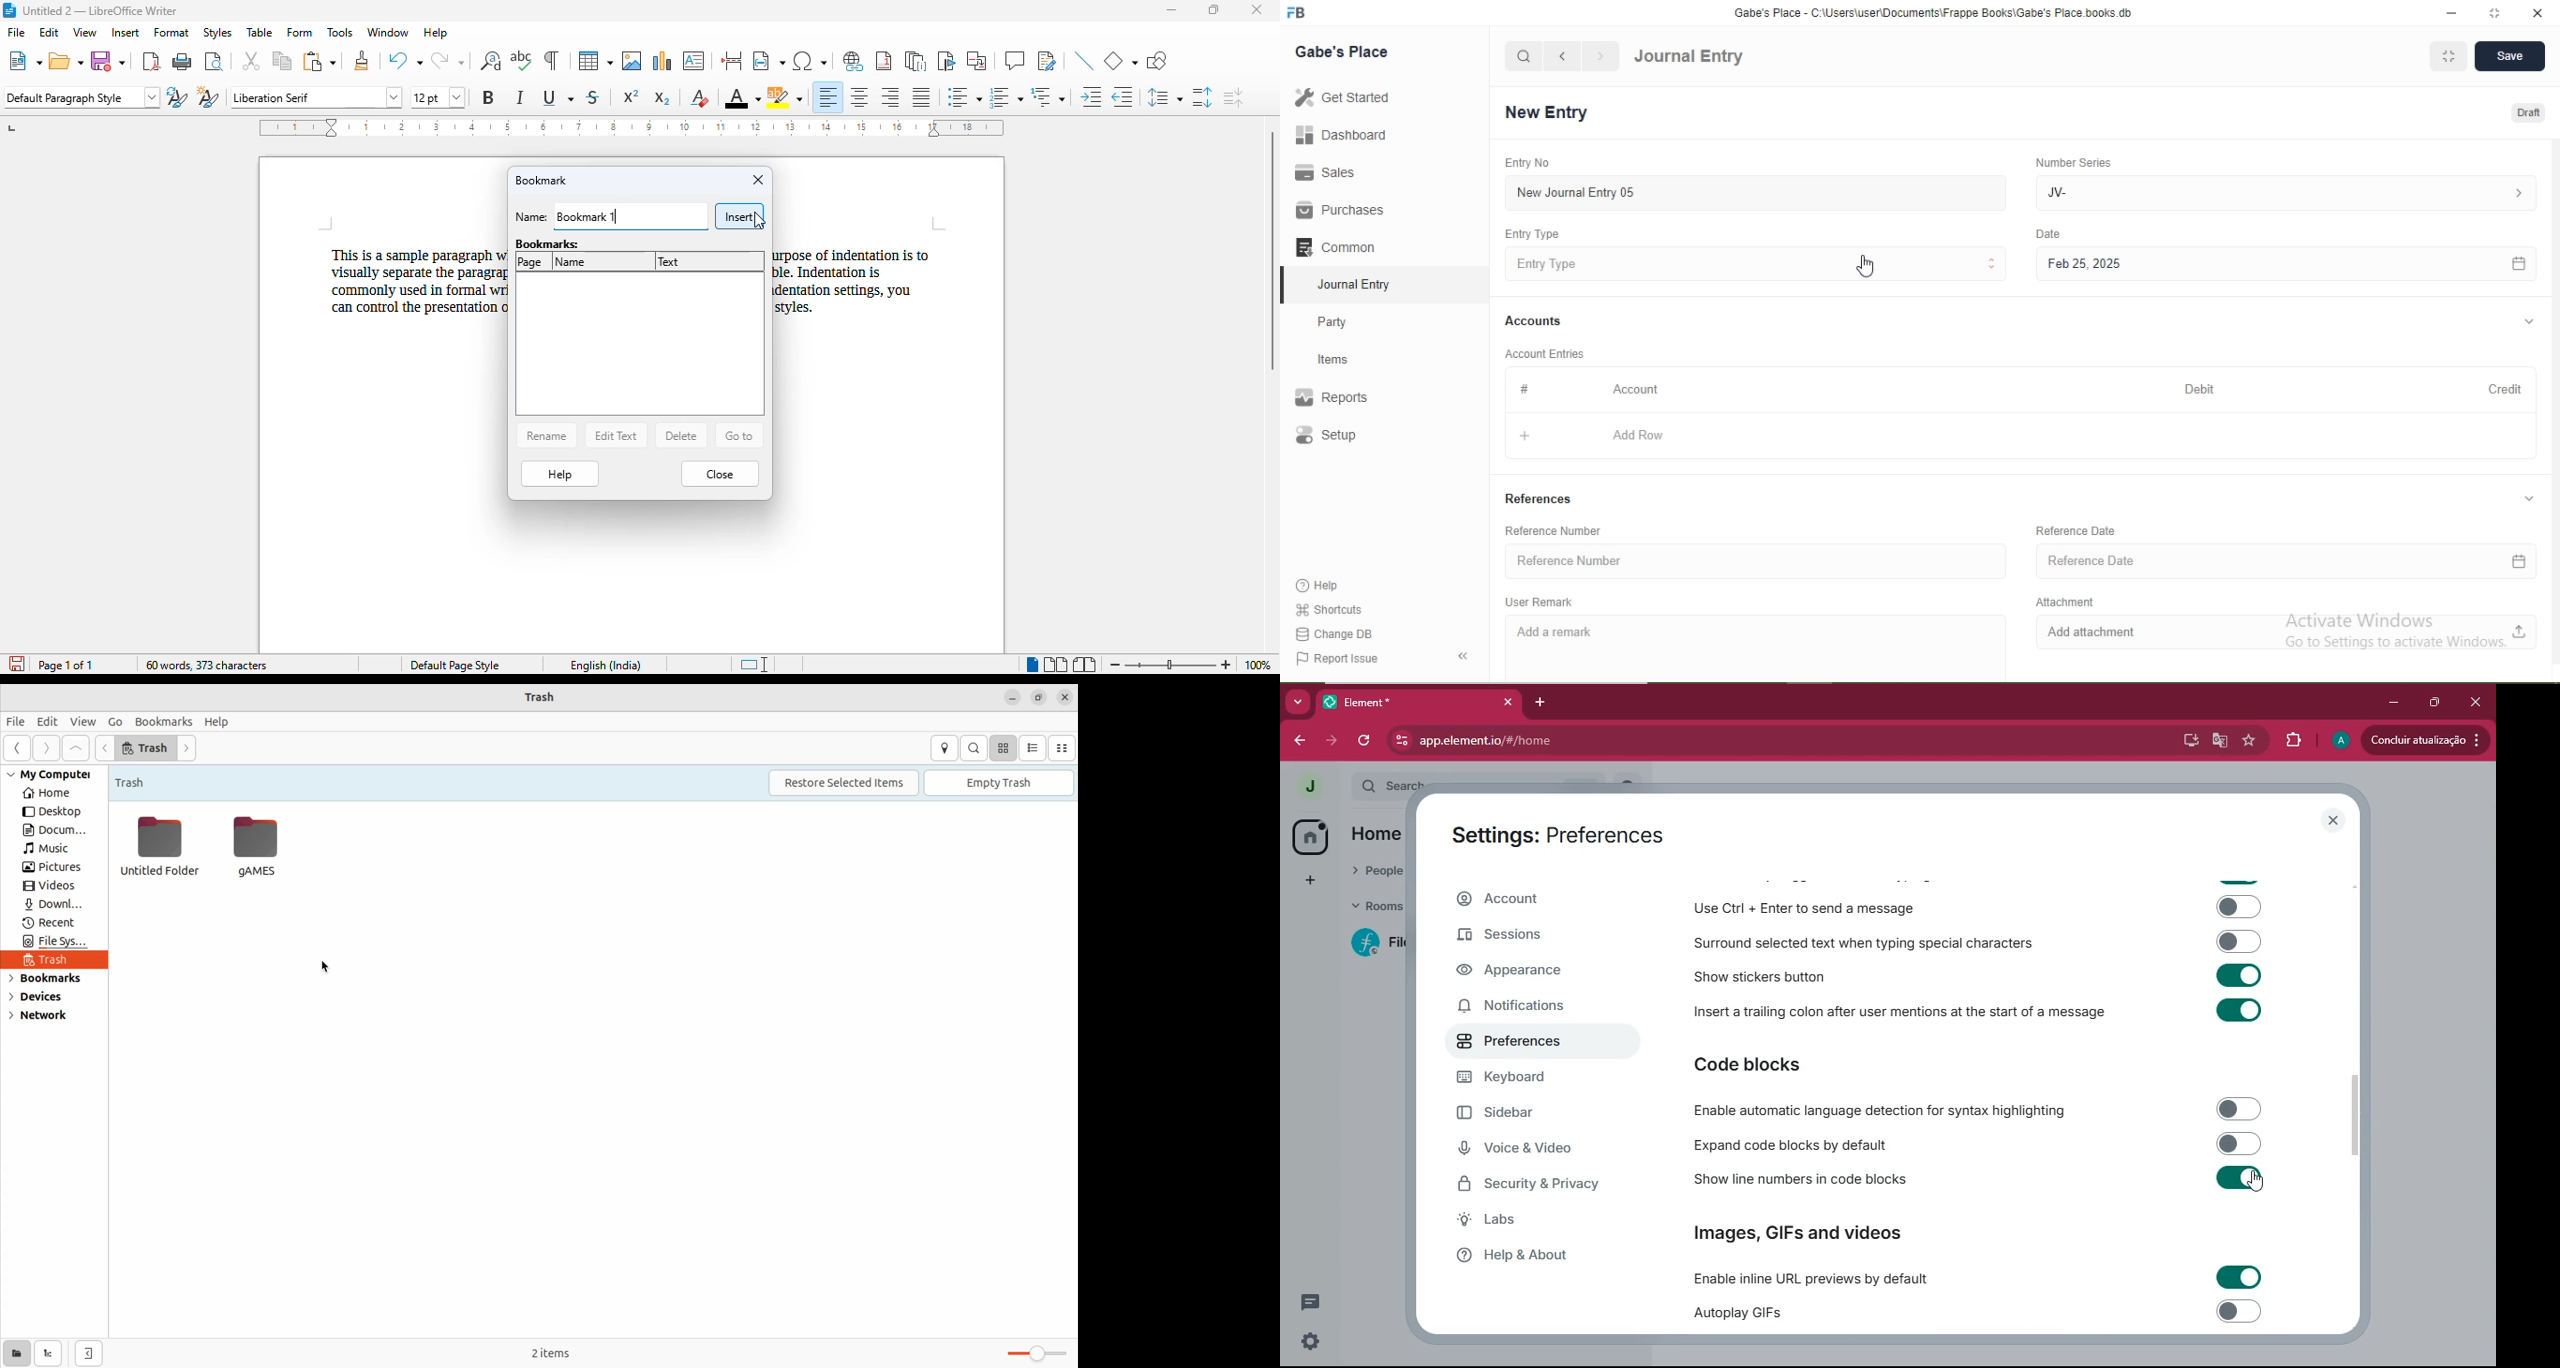 The height and width of the screenshot is (1372, 2576). I want to click on Setup, so click(1355, 437).